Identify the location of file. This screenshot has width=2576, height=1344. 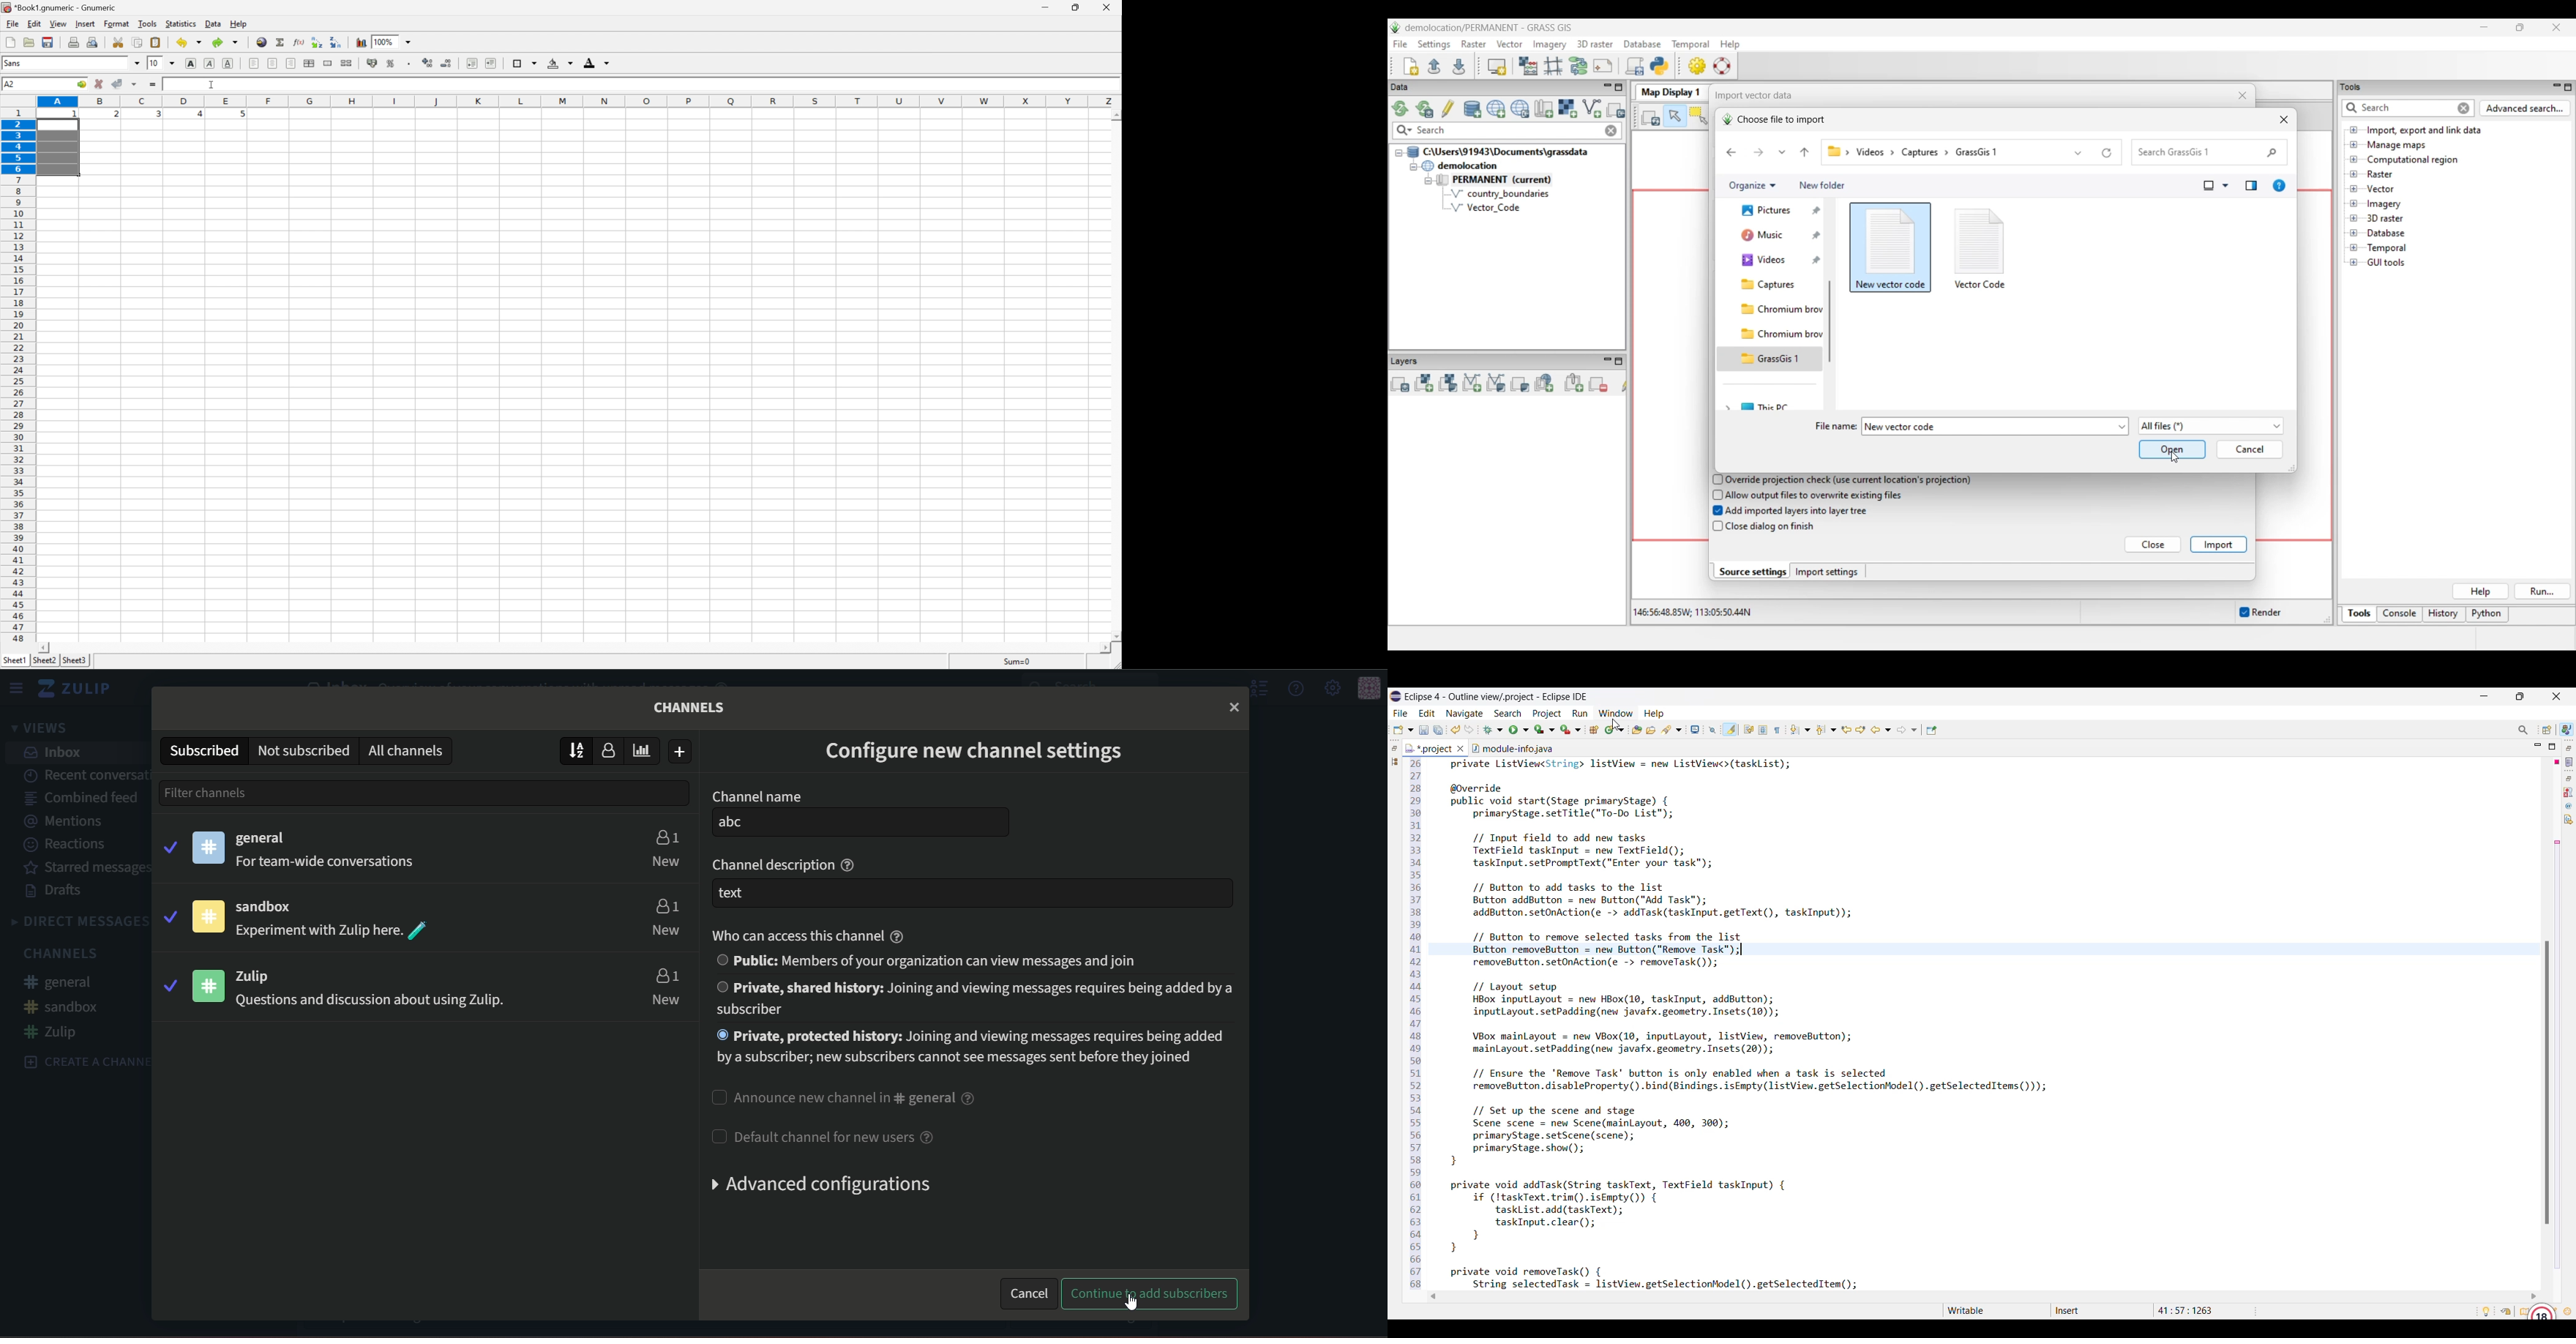
(9, 23).